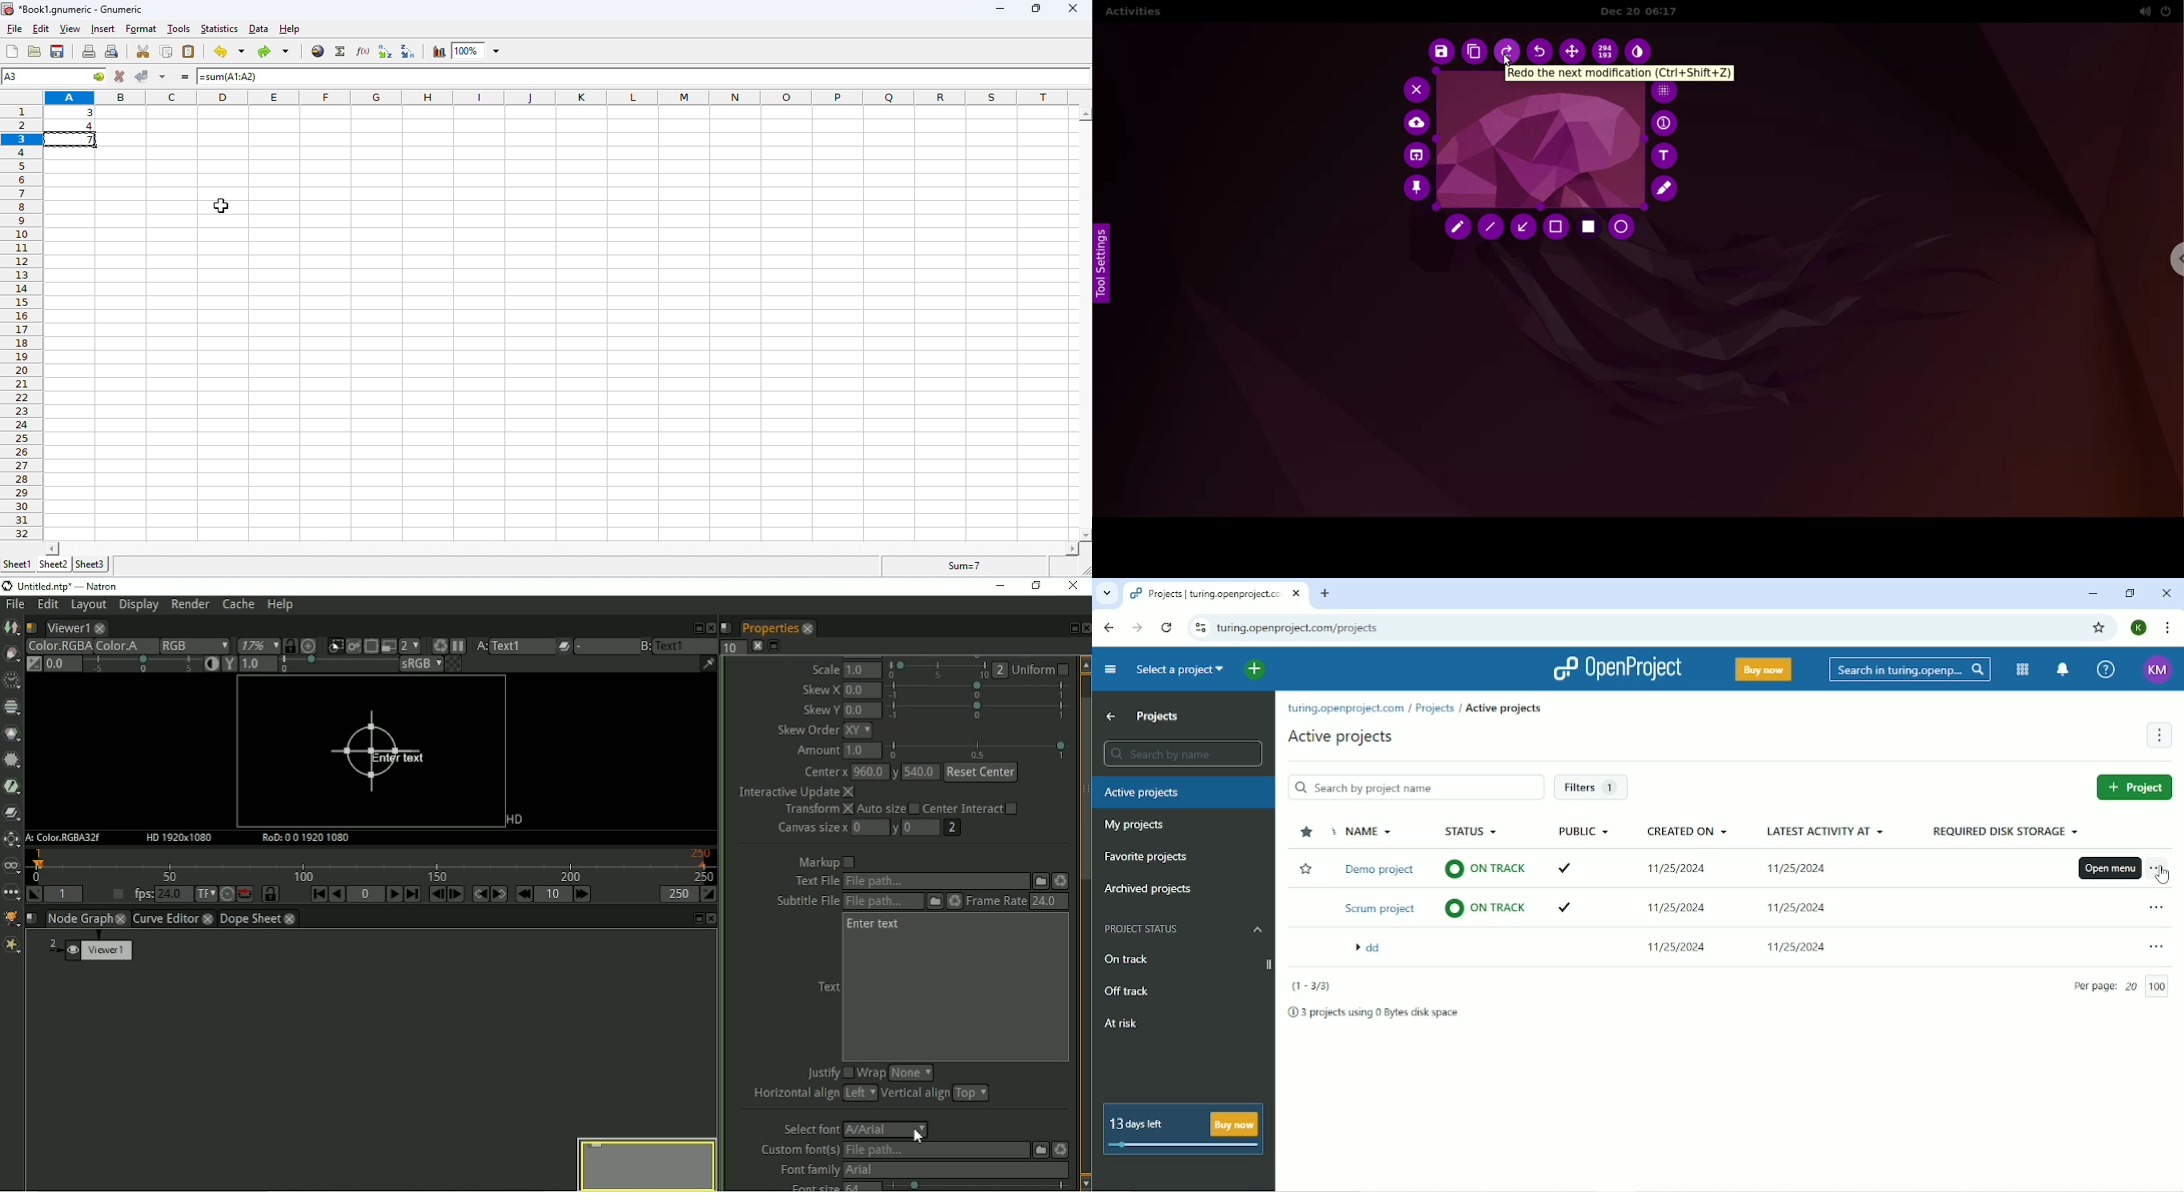 This screenshot has width=2184, height=1204. I want to click on line tool, so click(1491, 228).